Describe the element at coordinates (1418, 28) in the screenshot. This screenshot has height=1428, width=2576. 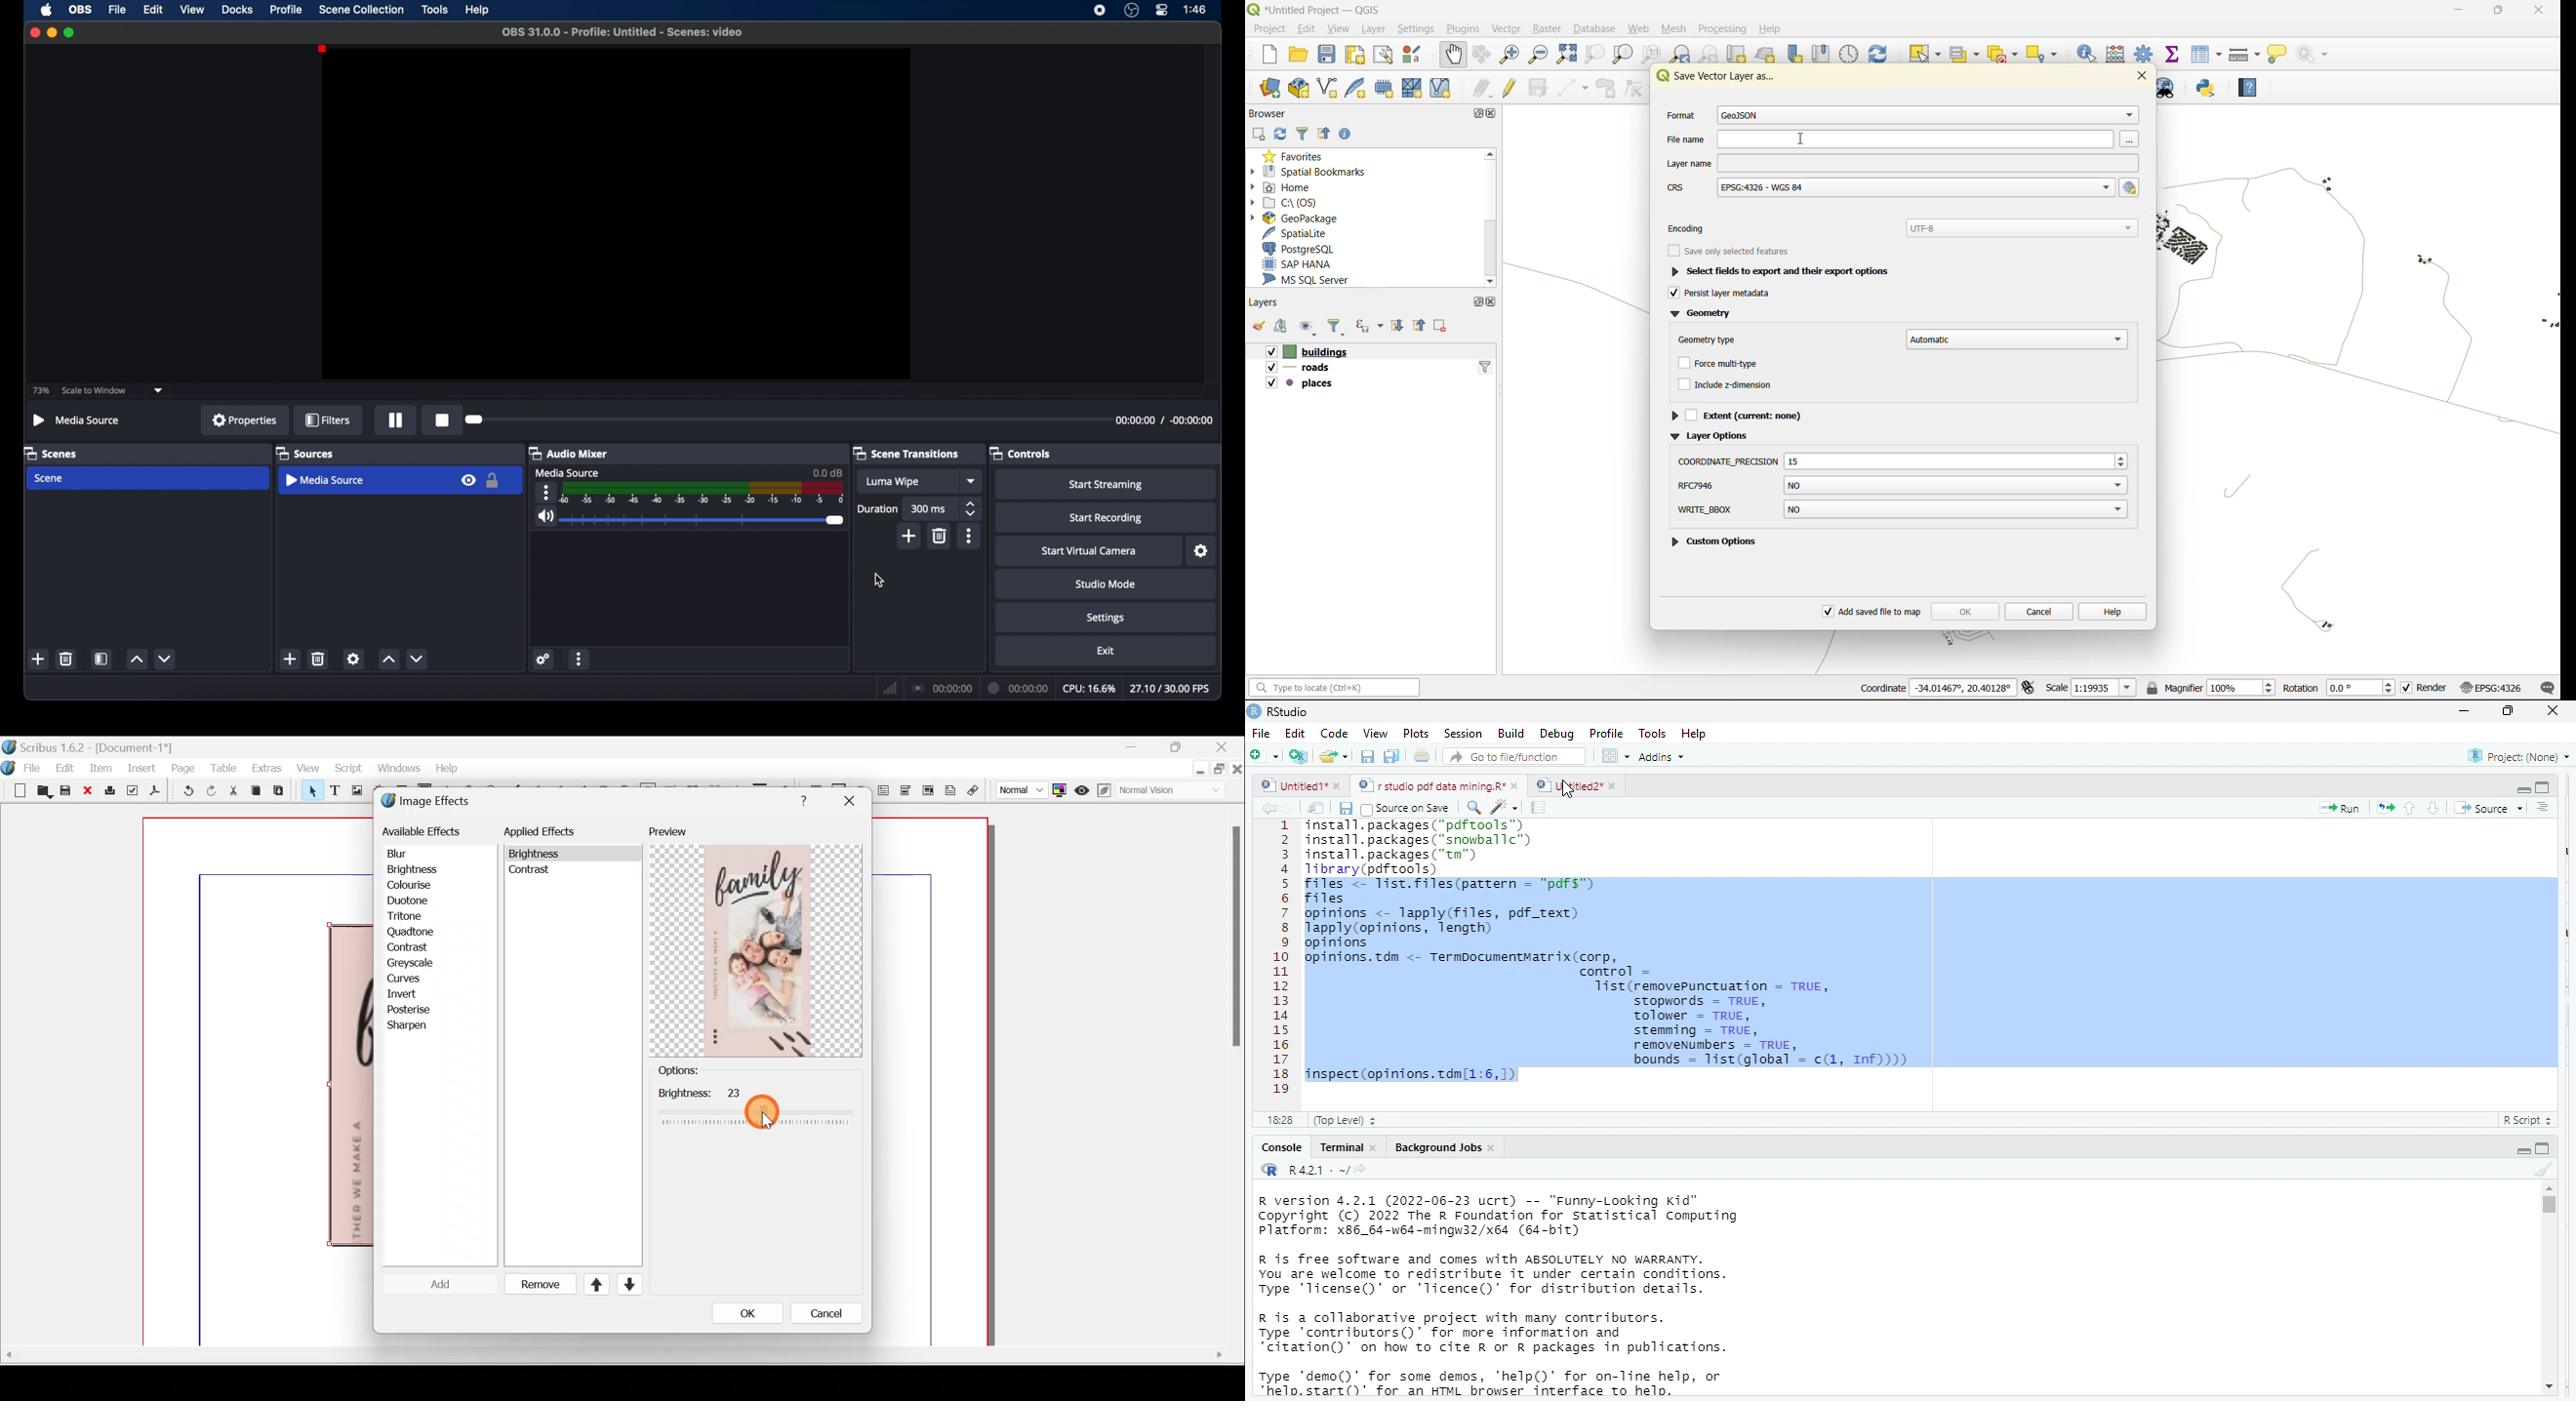
I see `settings` at that location.